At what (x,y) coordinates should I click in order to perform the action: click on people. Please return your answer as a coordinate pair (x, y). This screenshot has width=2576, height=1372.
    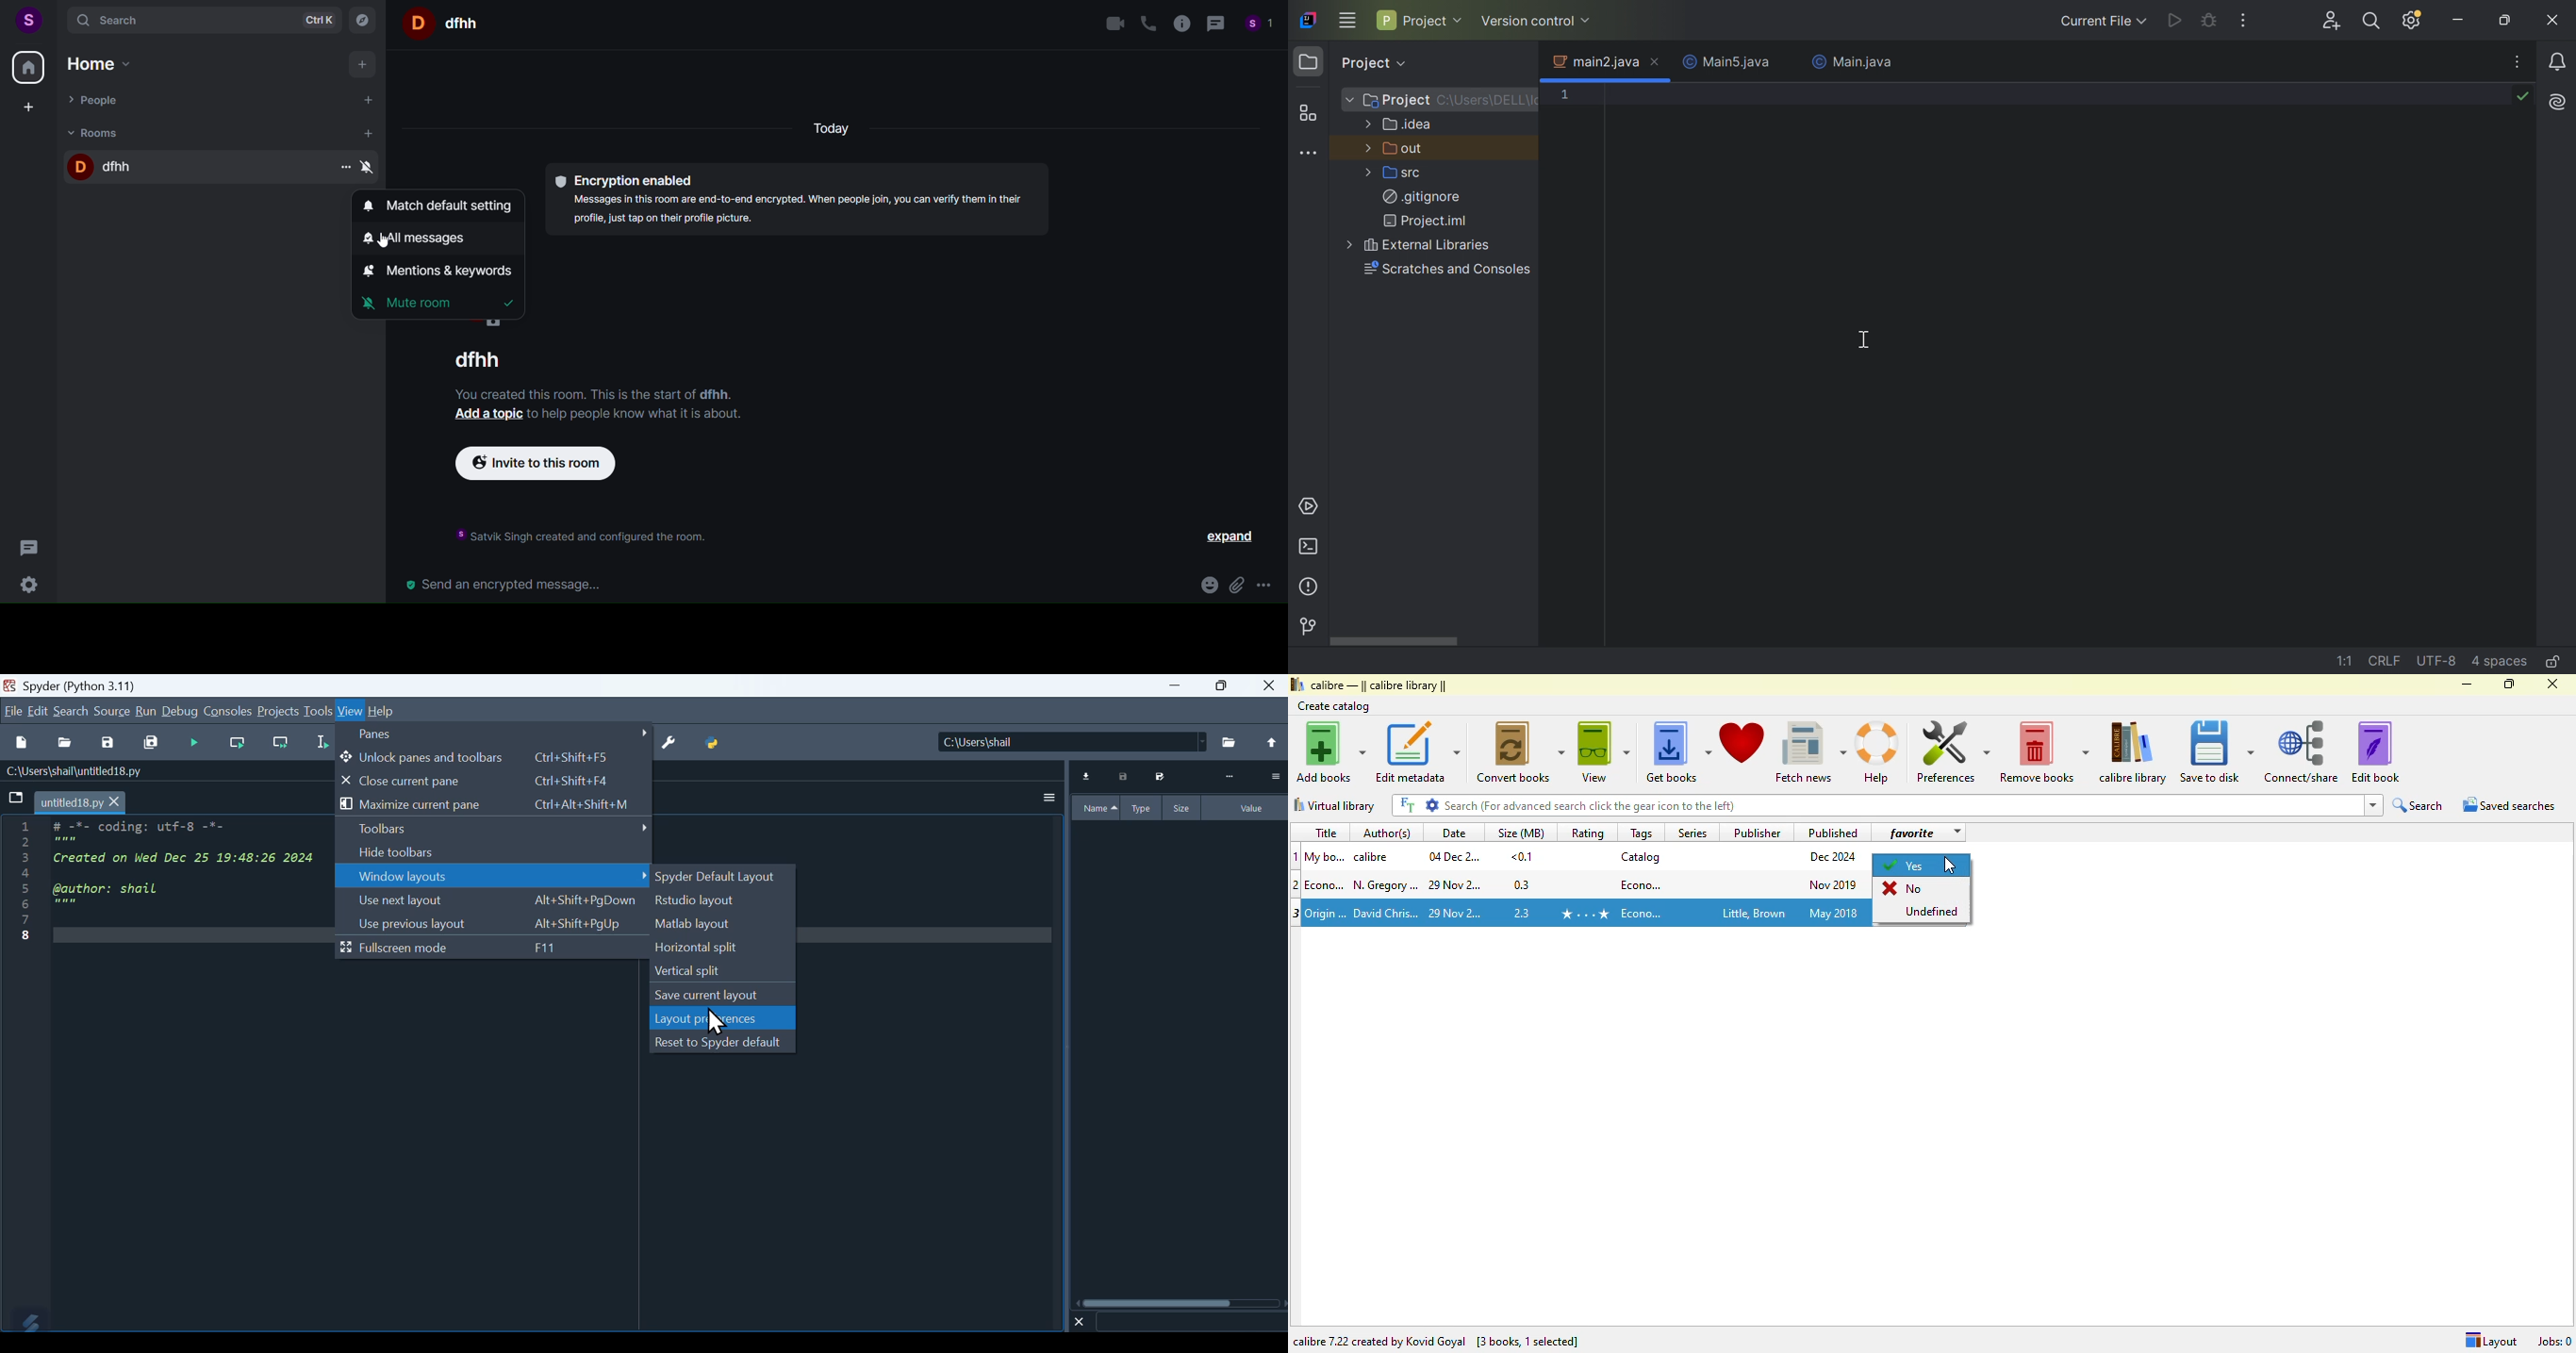
    Looking at the image, I should click on (197, 101).